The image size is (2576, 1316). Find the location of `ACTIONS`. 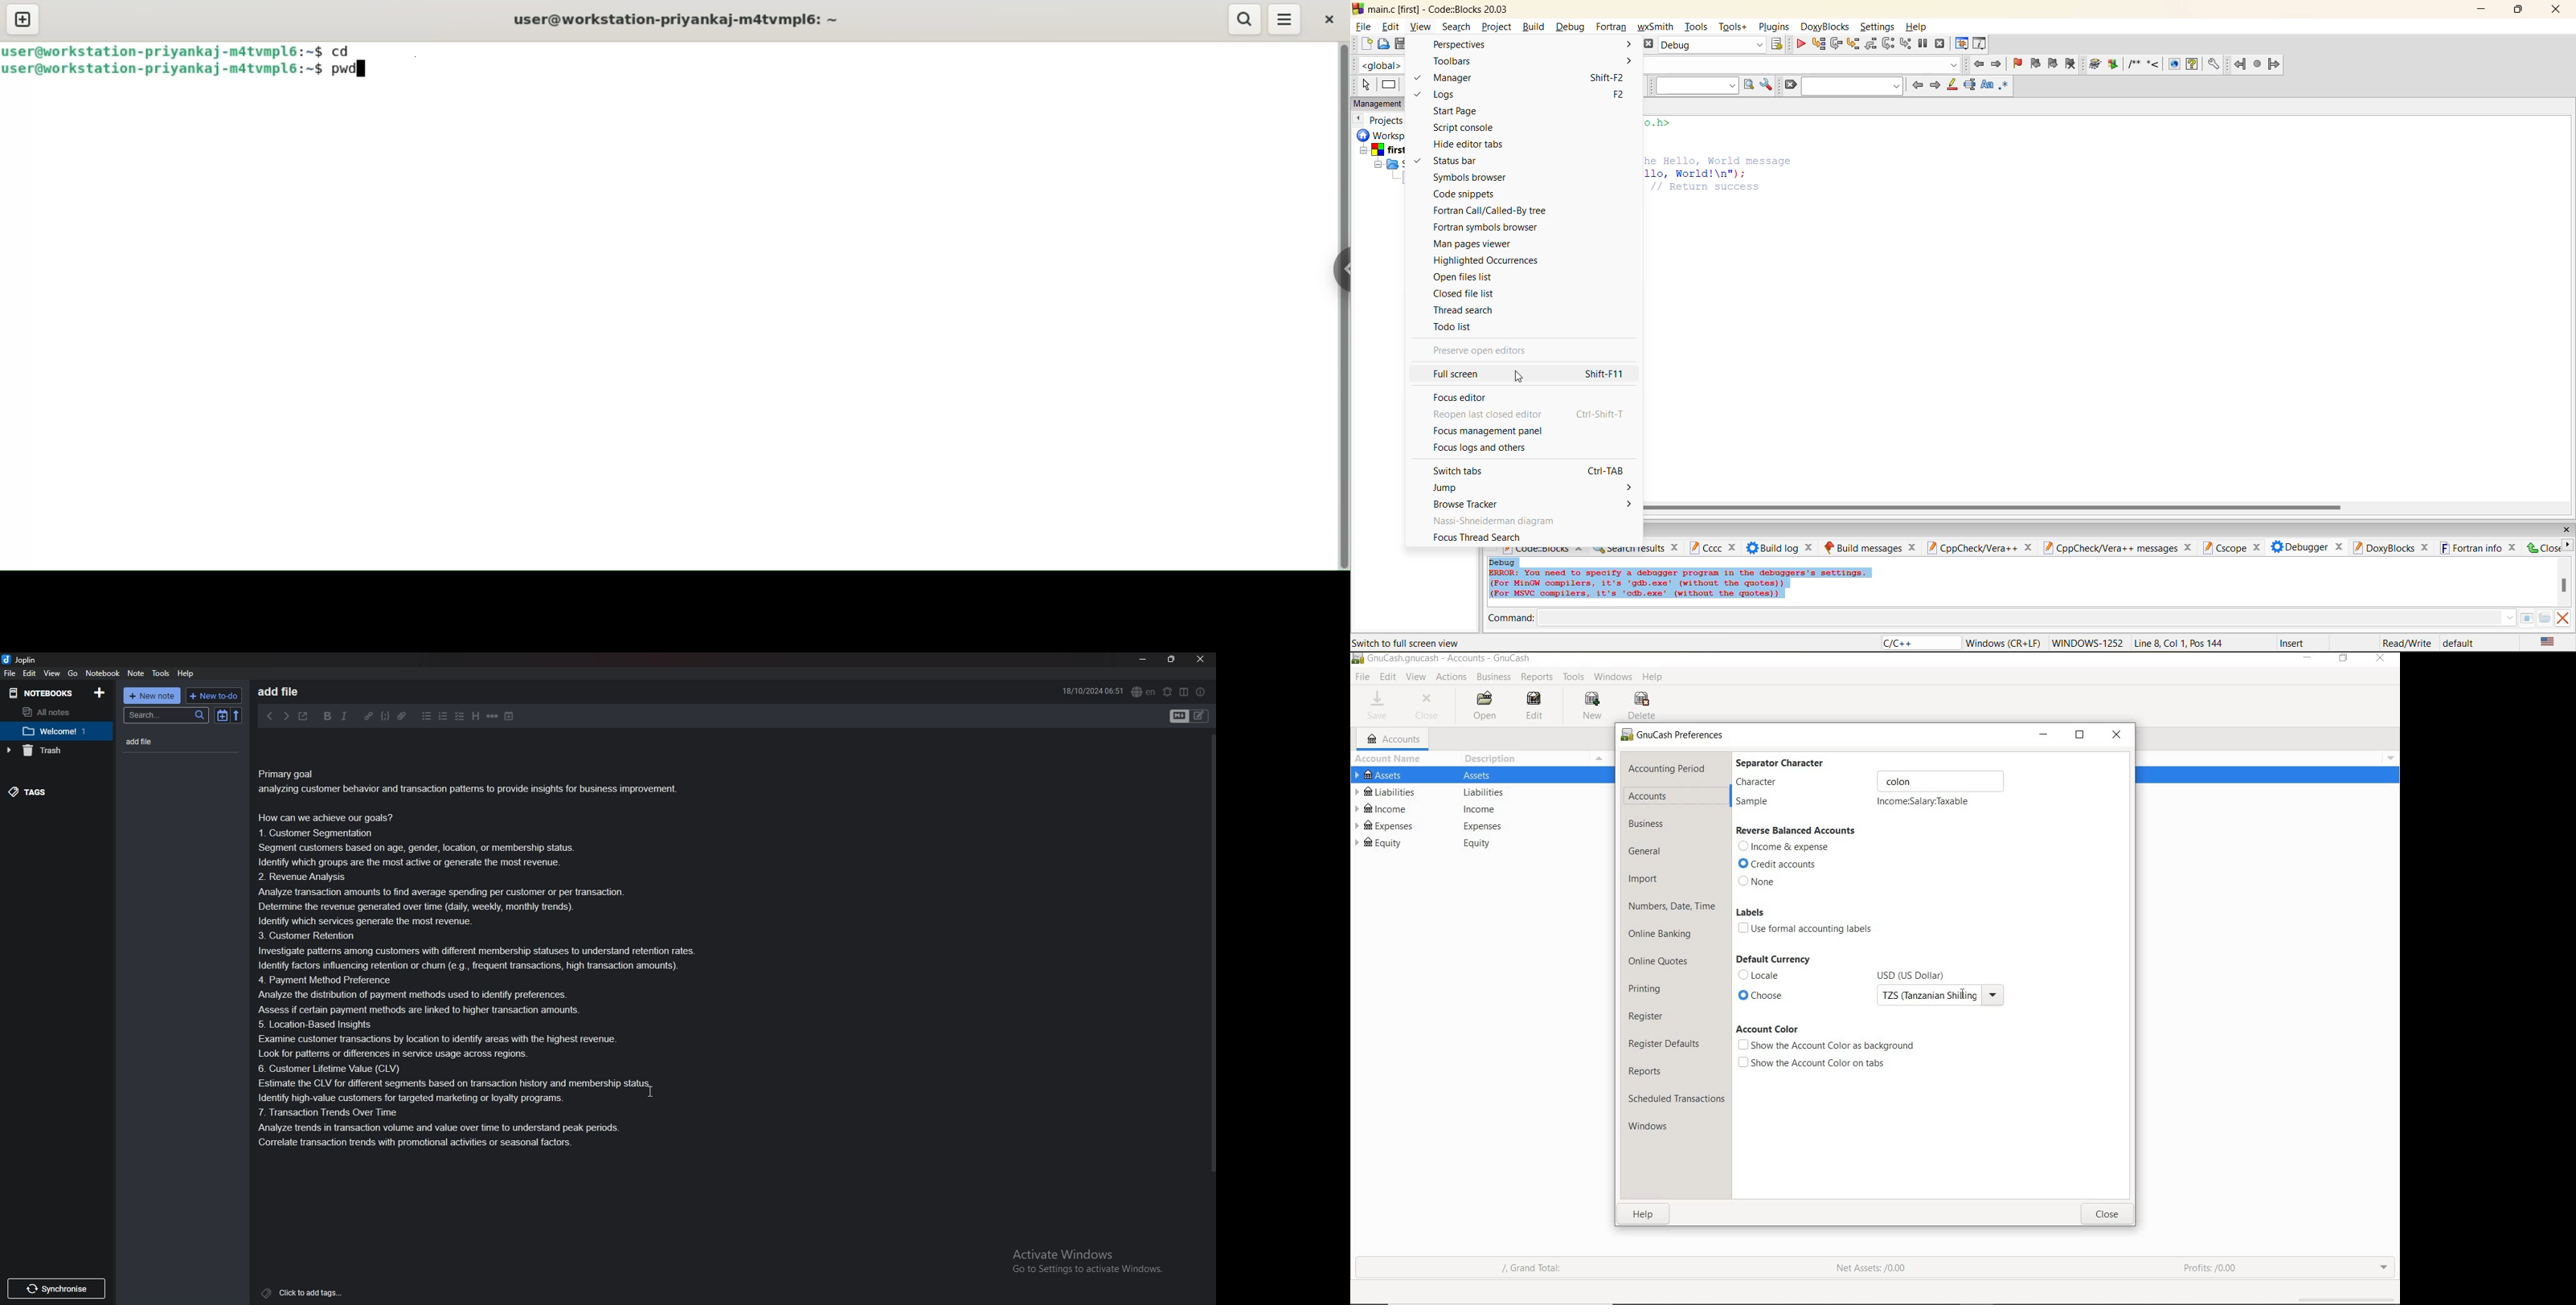

ACTIONS is located at coordinates (1451, 678).